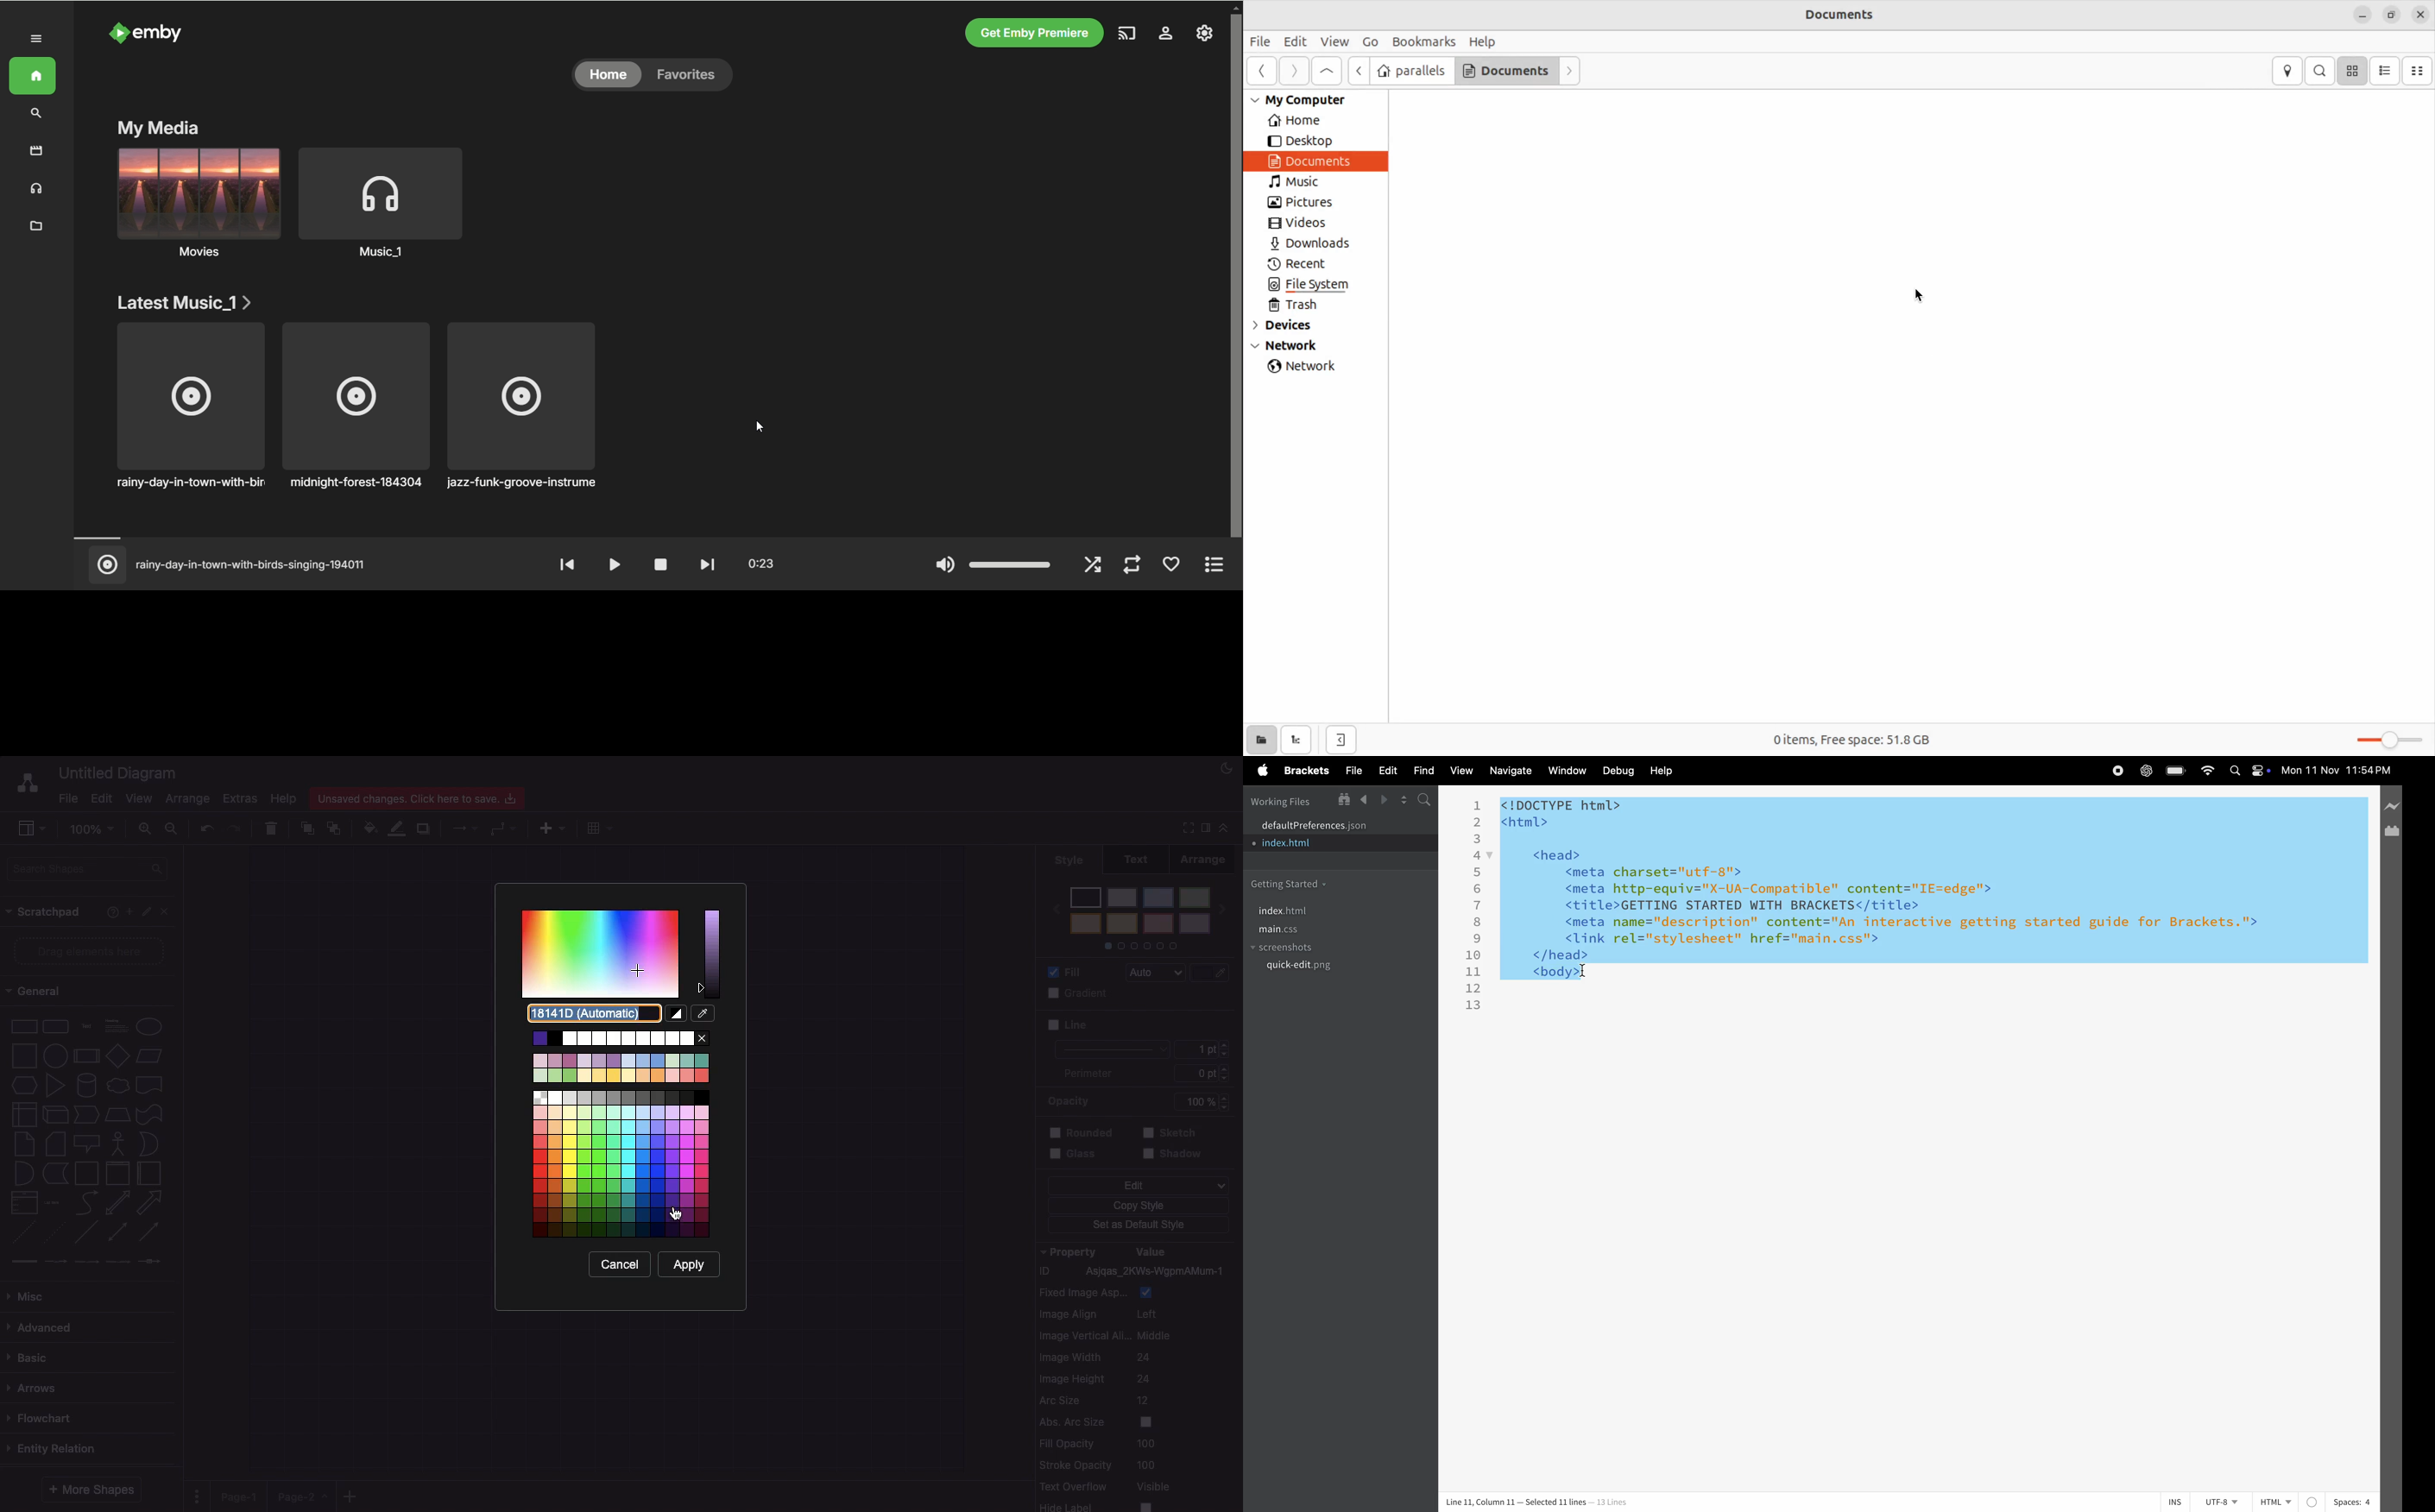 The height and width of the screenshot is (1512, 2436). What do you see at coordinates (421, 797) in the screenshot?
I see `Unsaved changes. click here to save` at bounding box center [421, 797].